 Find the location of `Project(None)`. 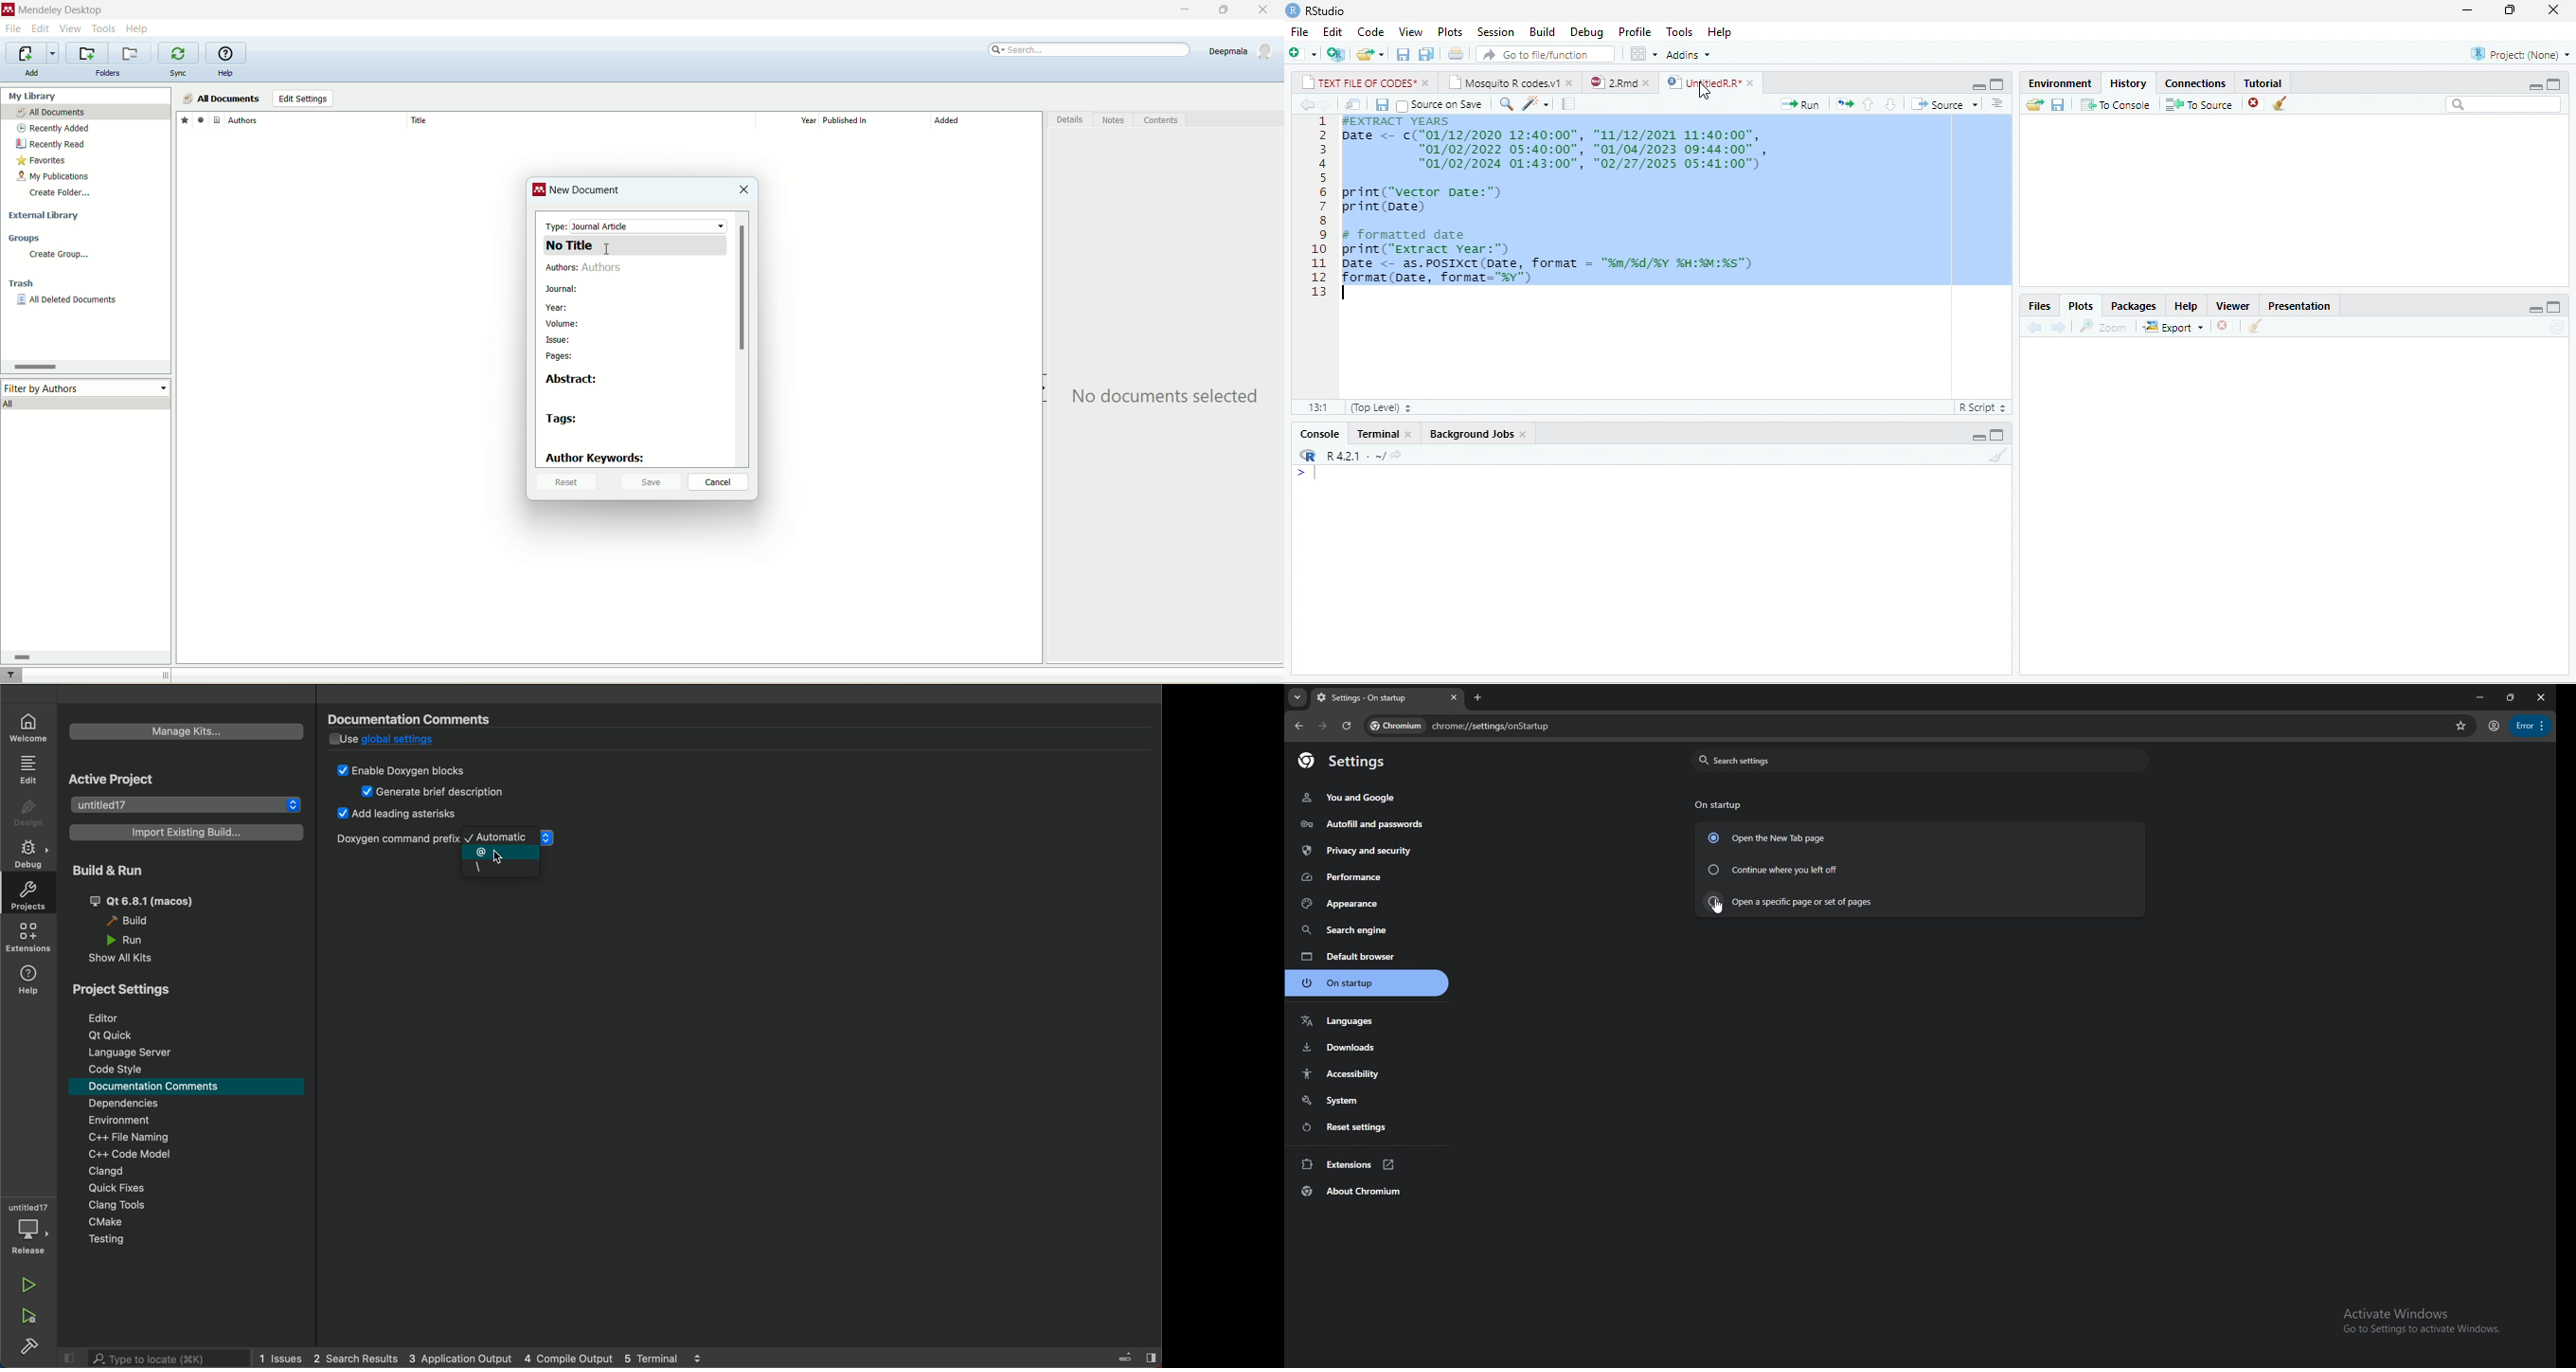

Project(None) is located at coordinates (2520, 54).